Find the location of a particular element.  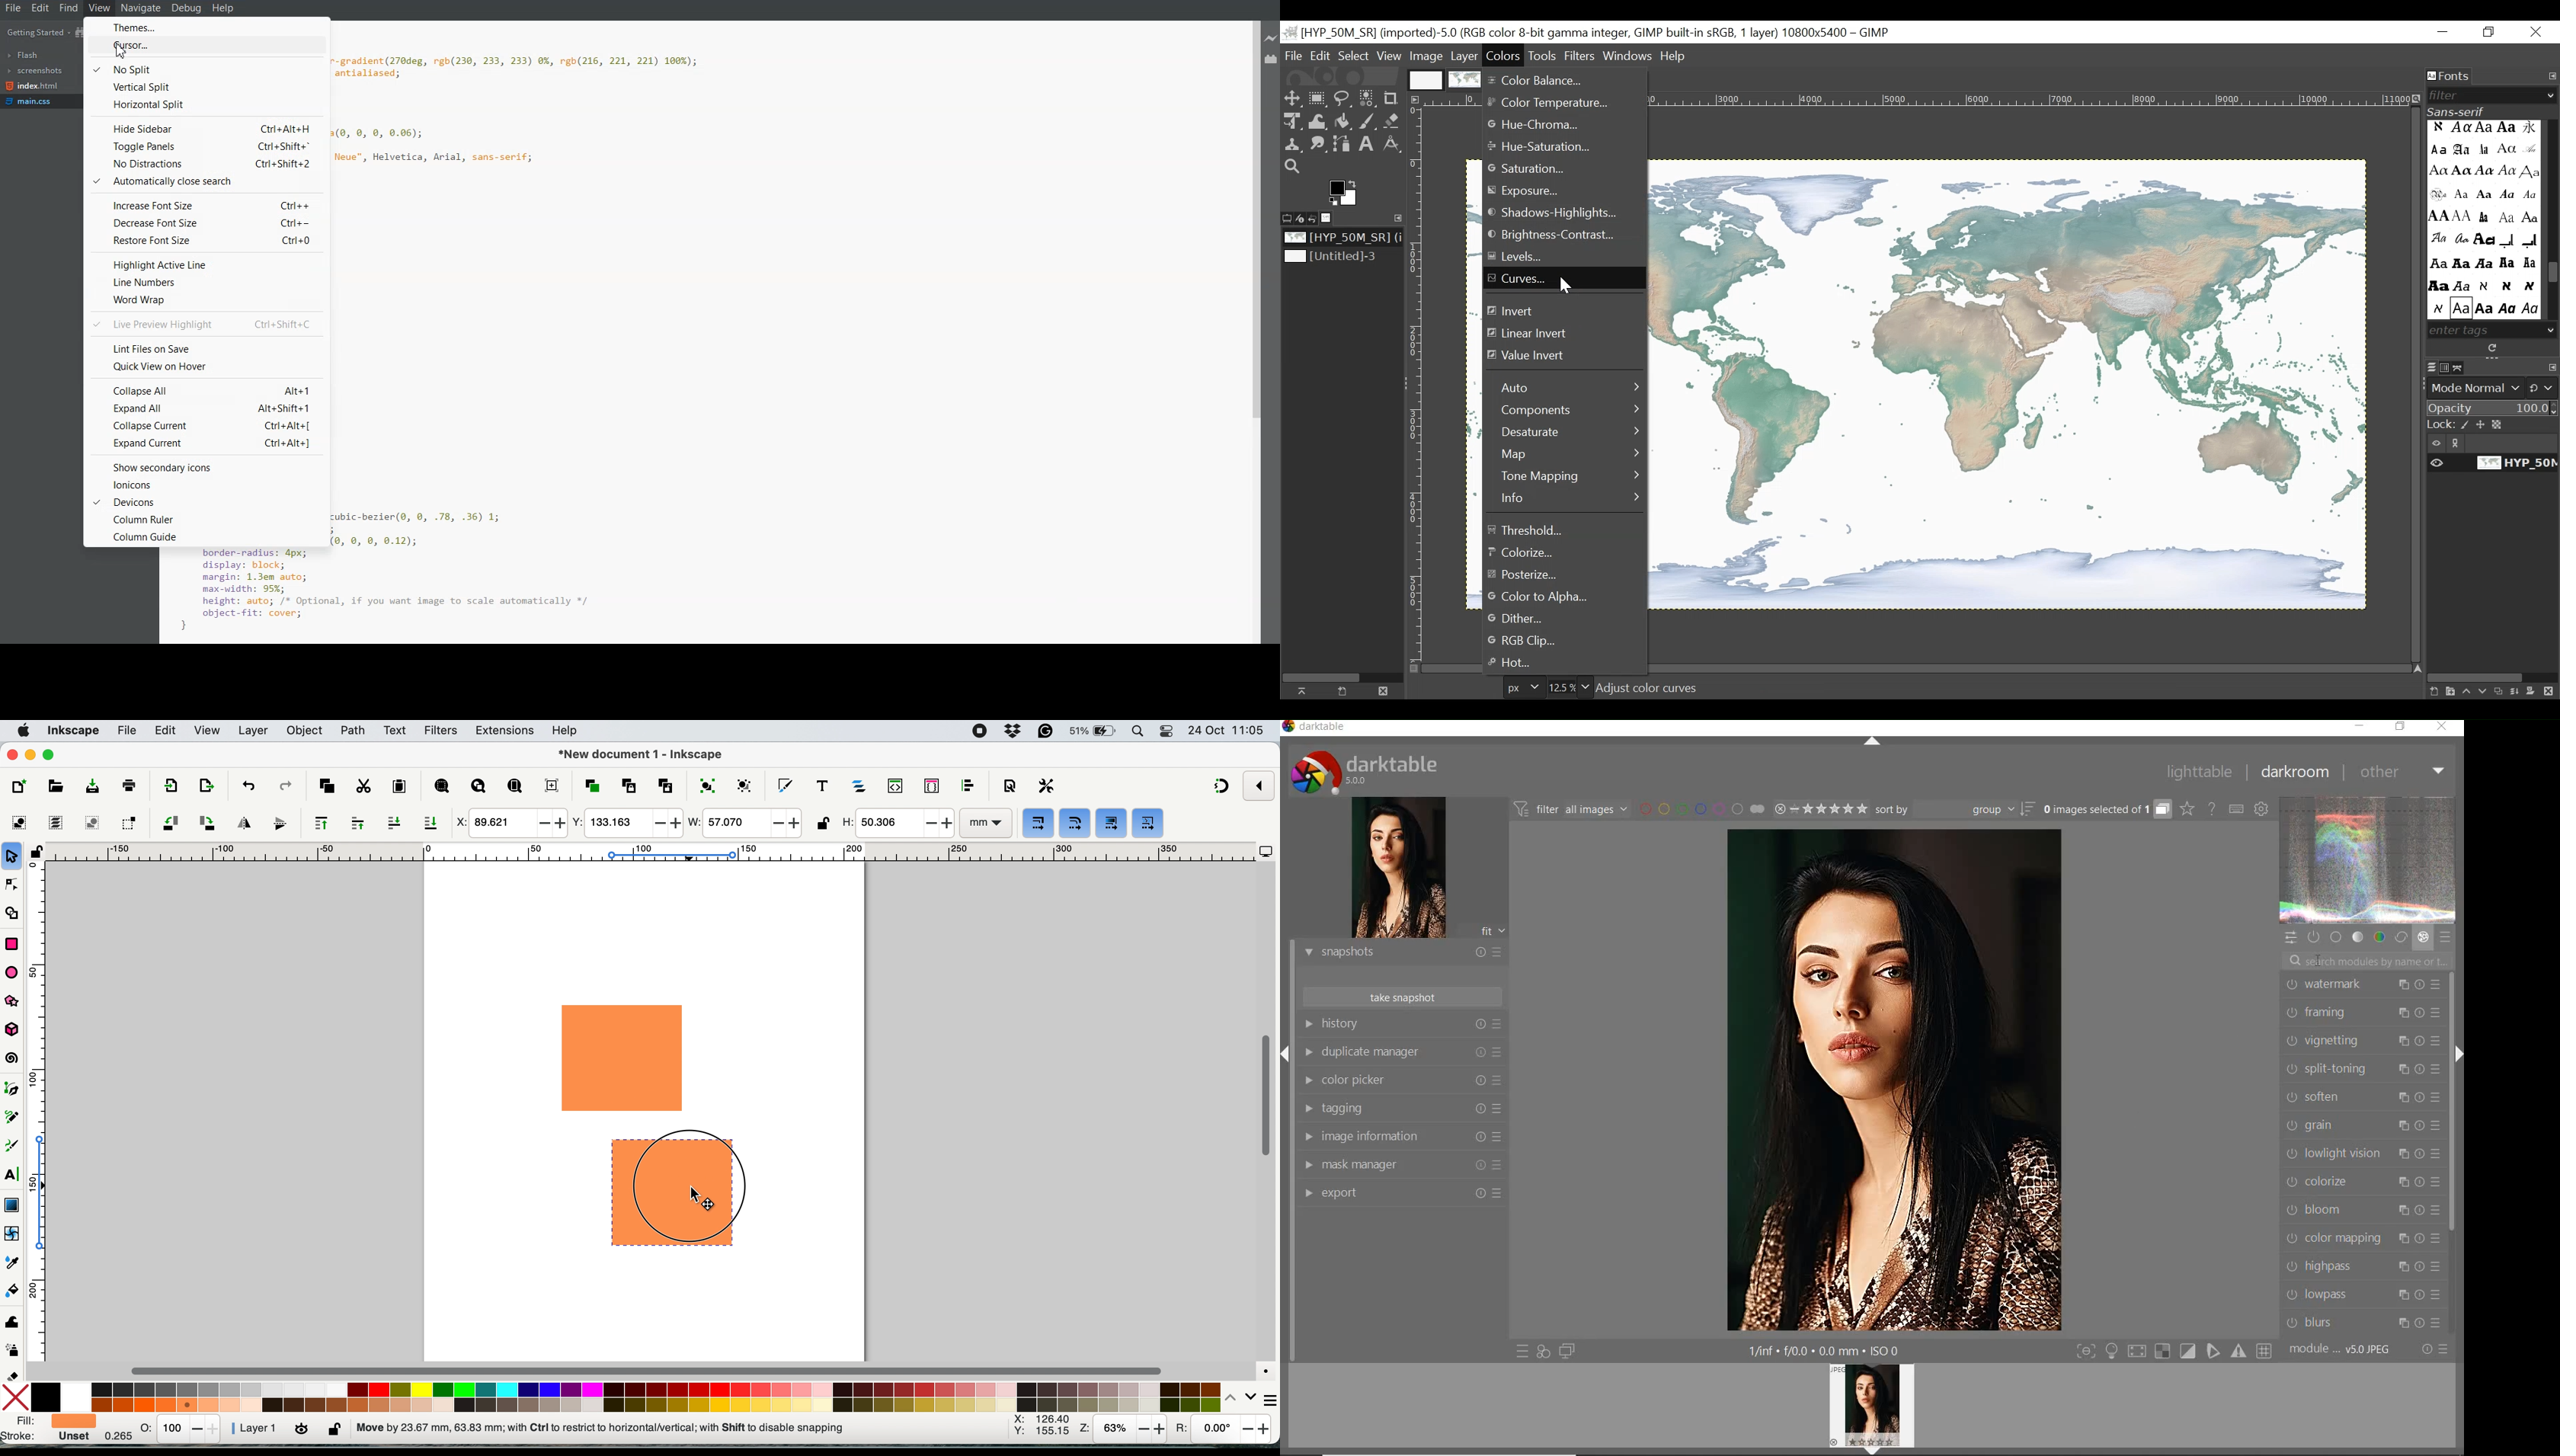

save is located at coordinates (84, 787).